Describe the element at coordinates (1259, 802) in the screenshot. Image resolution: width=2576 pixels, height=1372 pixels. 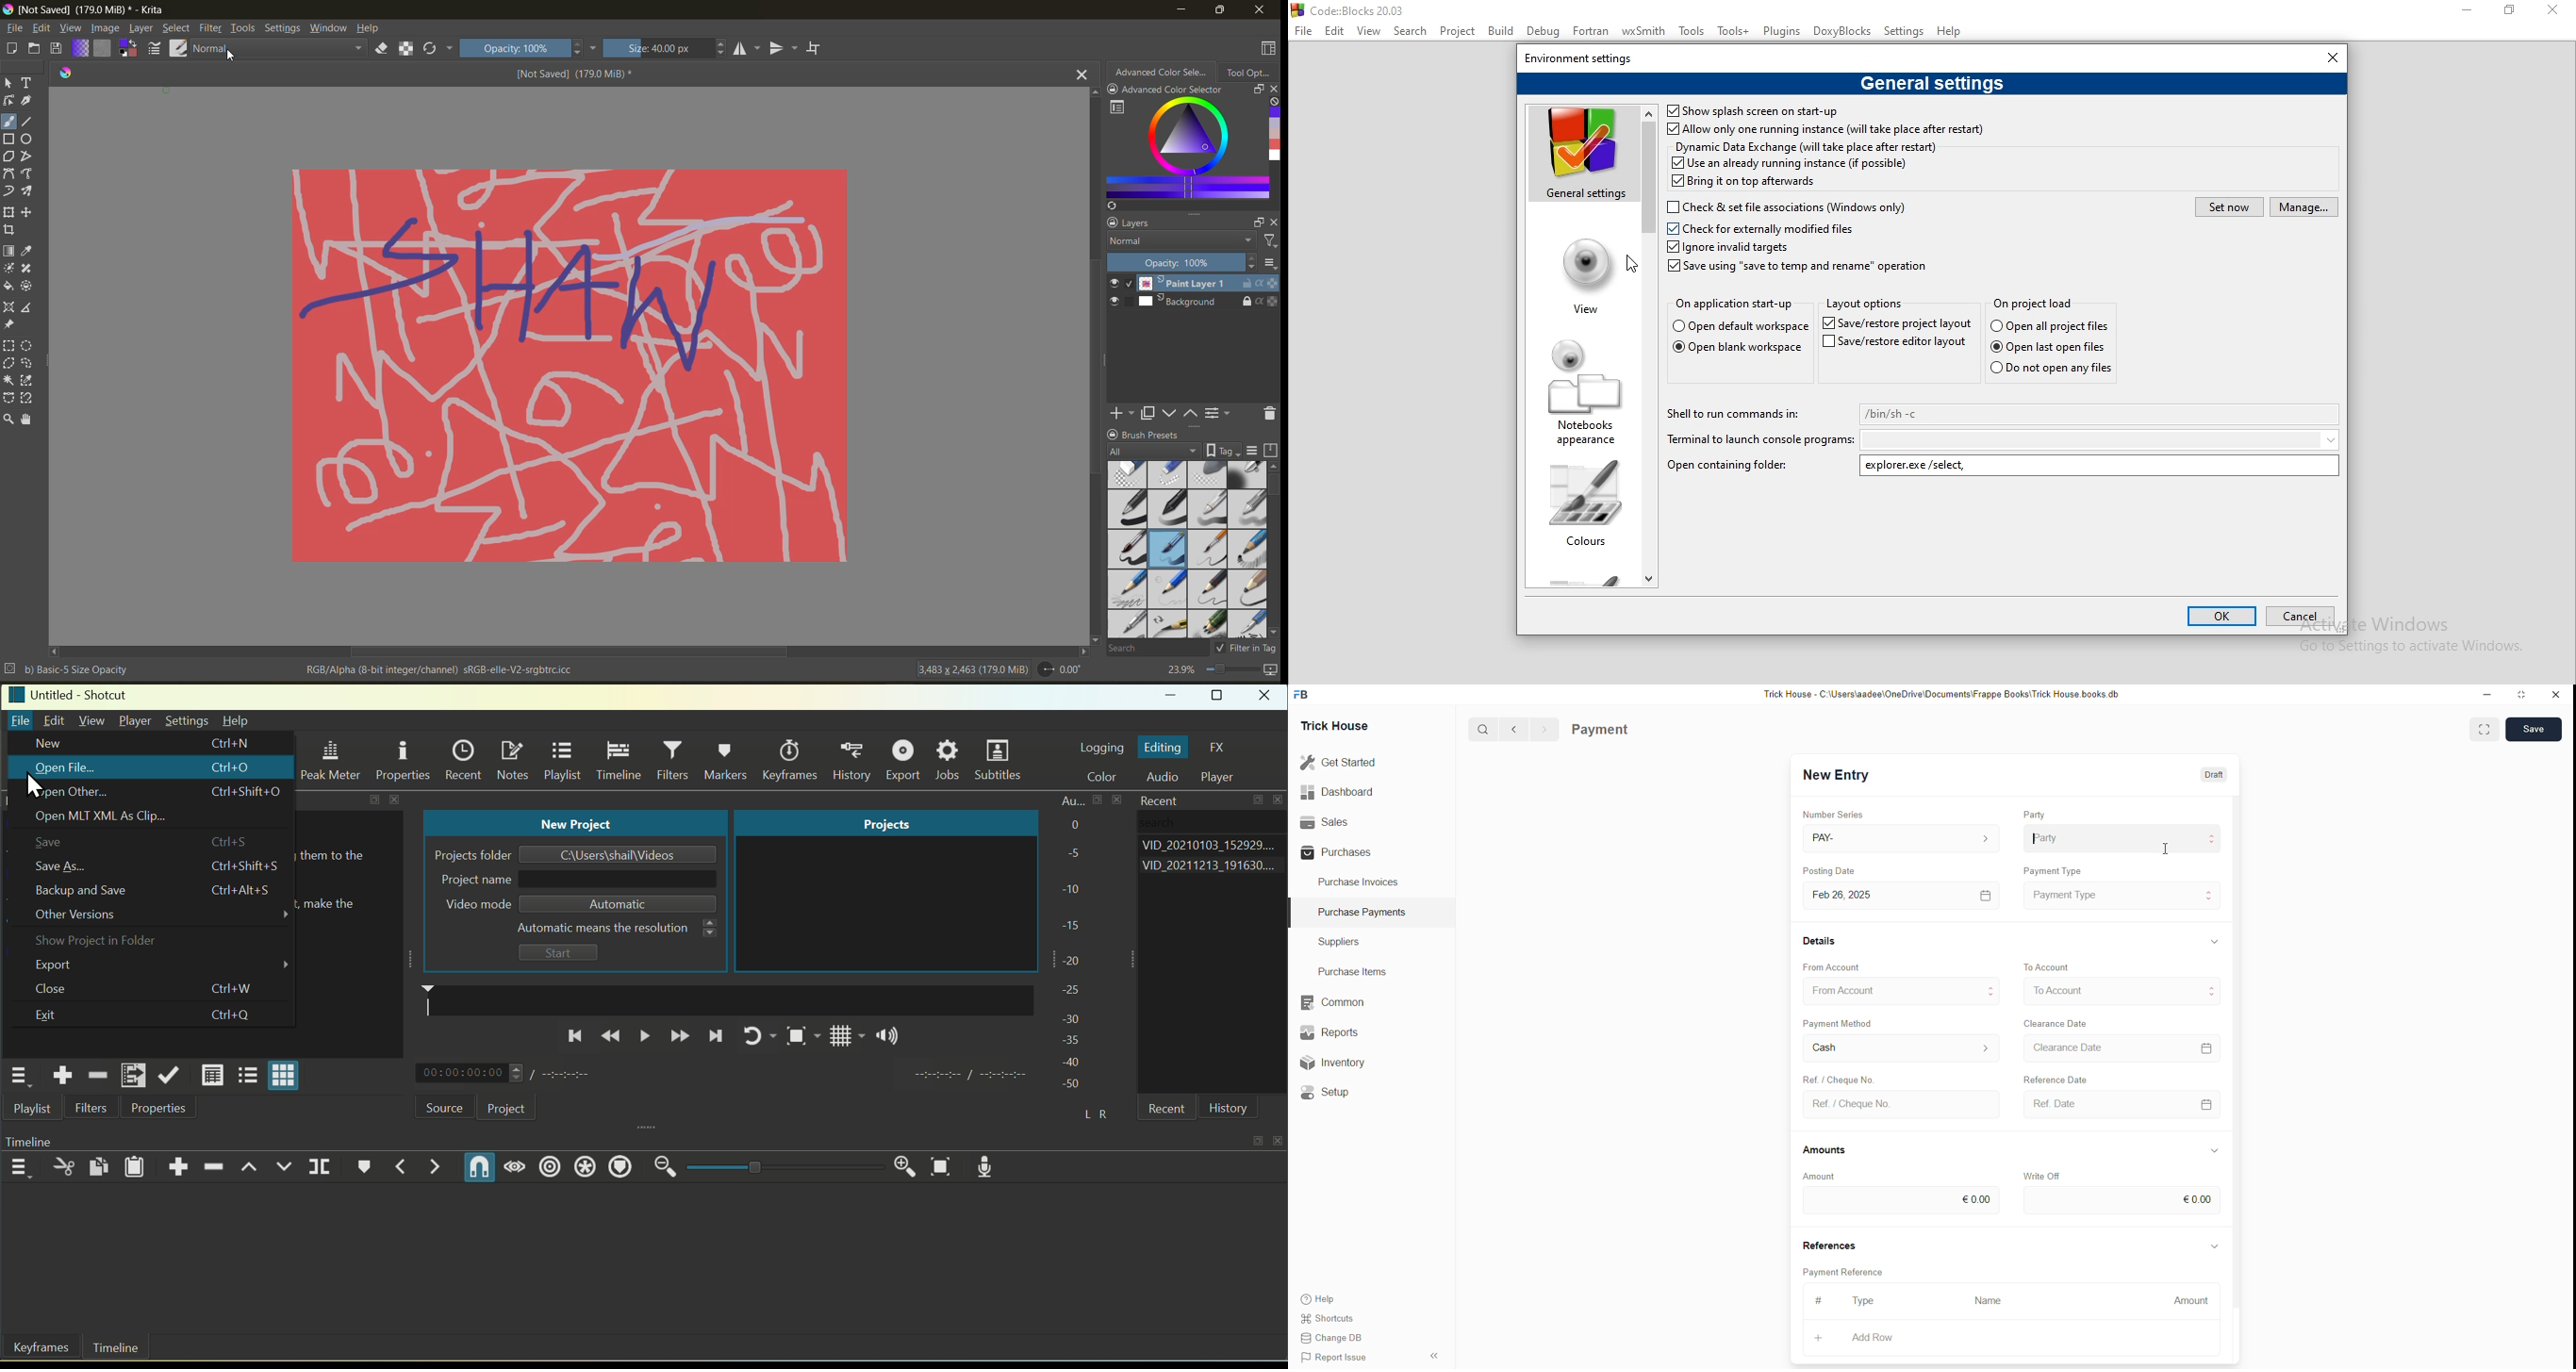
I see `maximize` at that location.